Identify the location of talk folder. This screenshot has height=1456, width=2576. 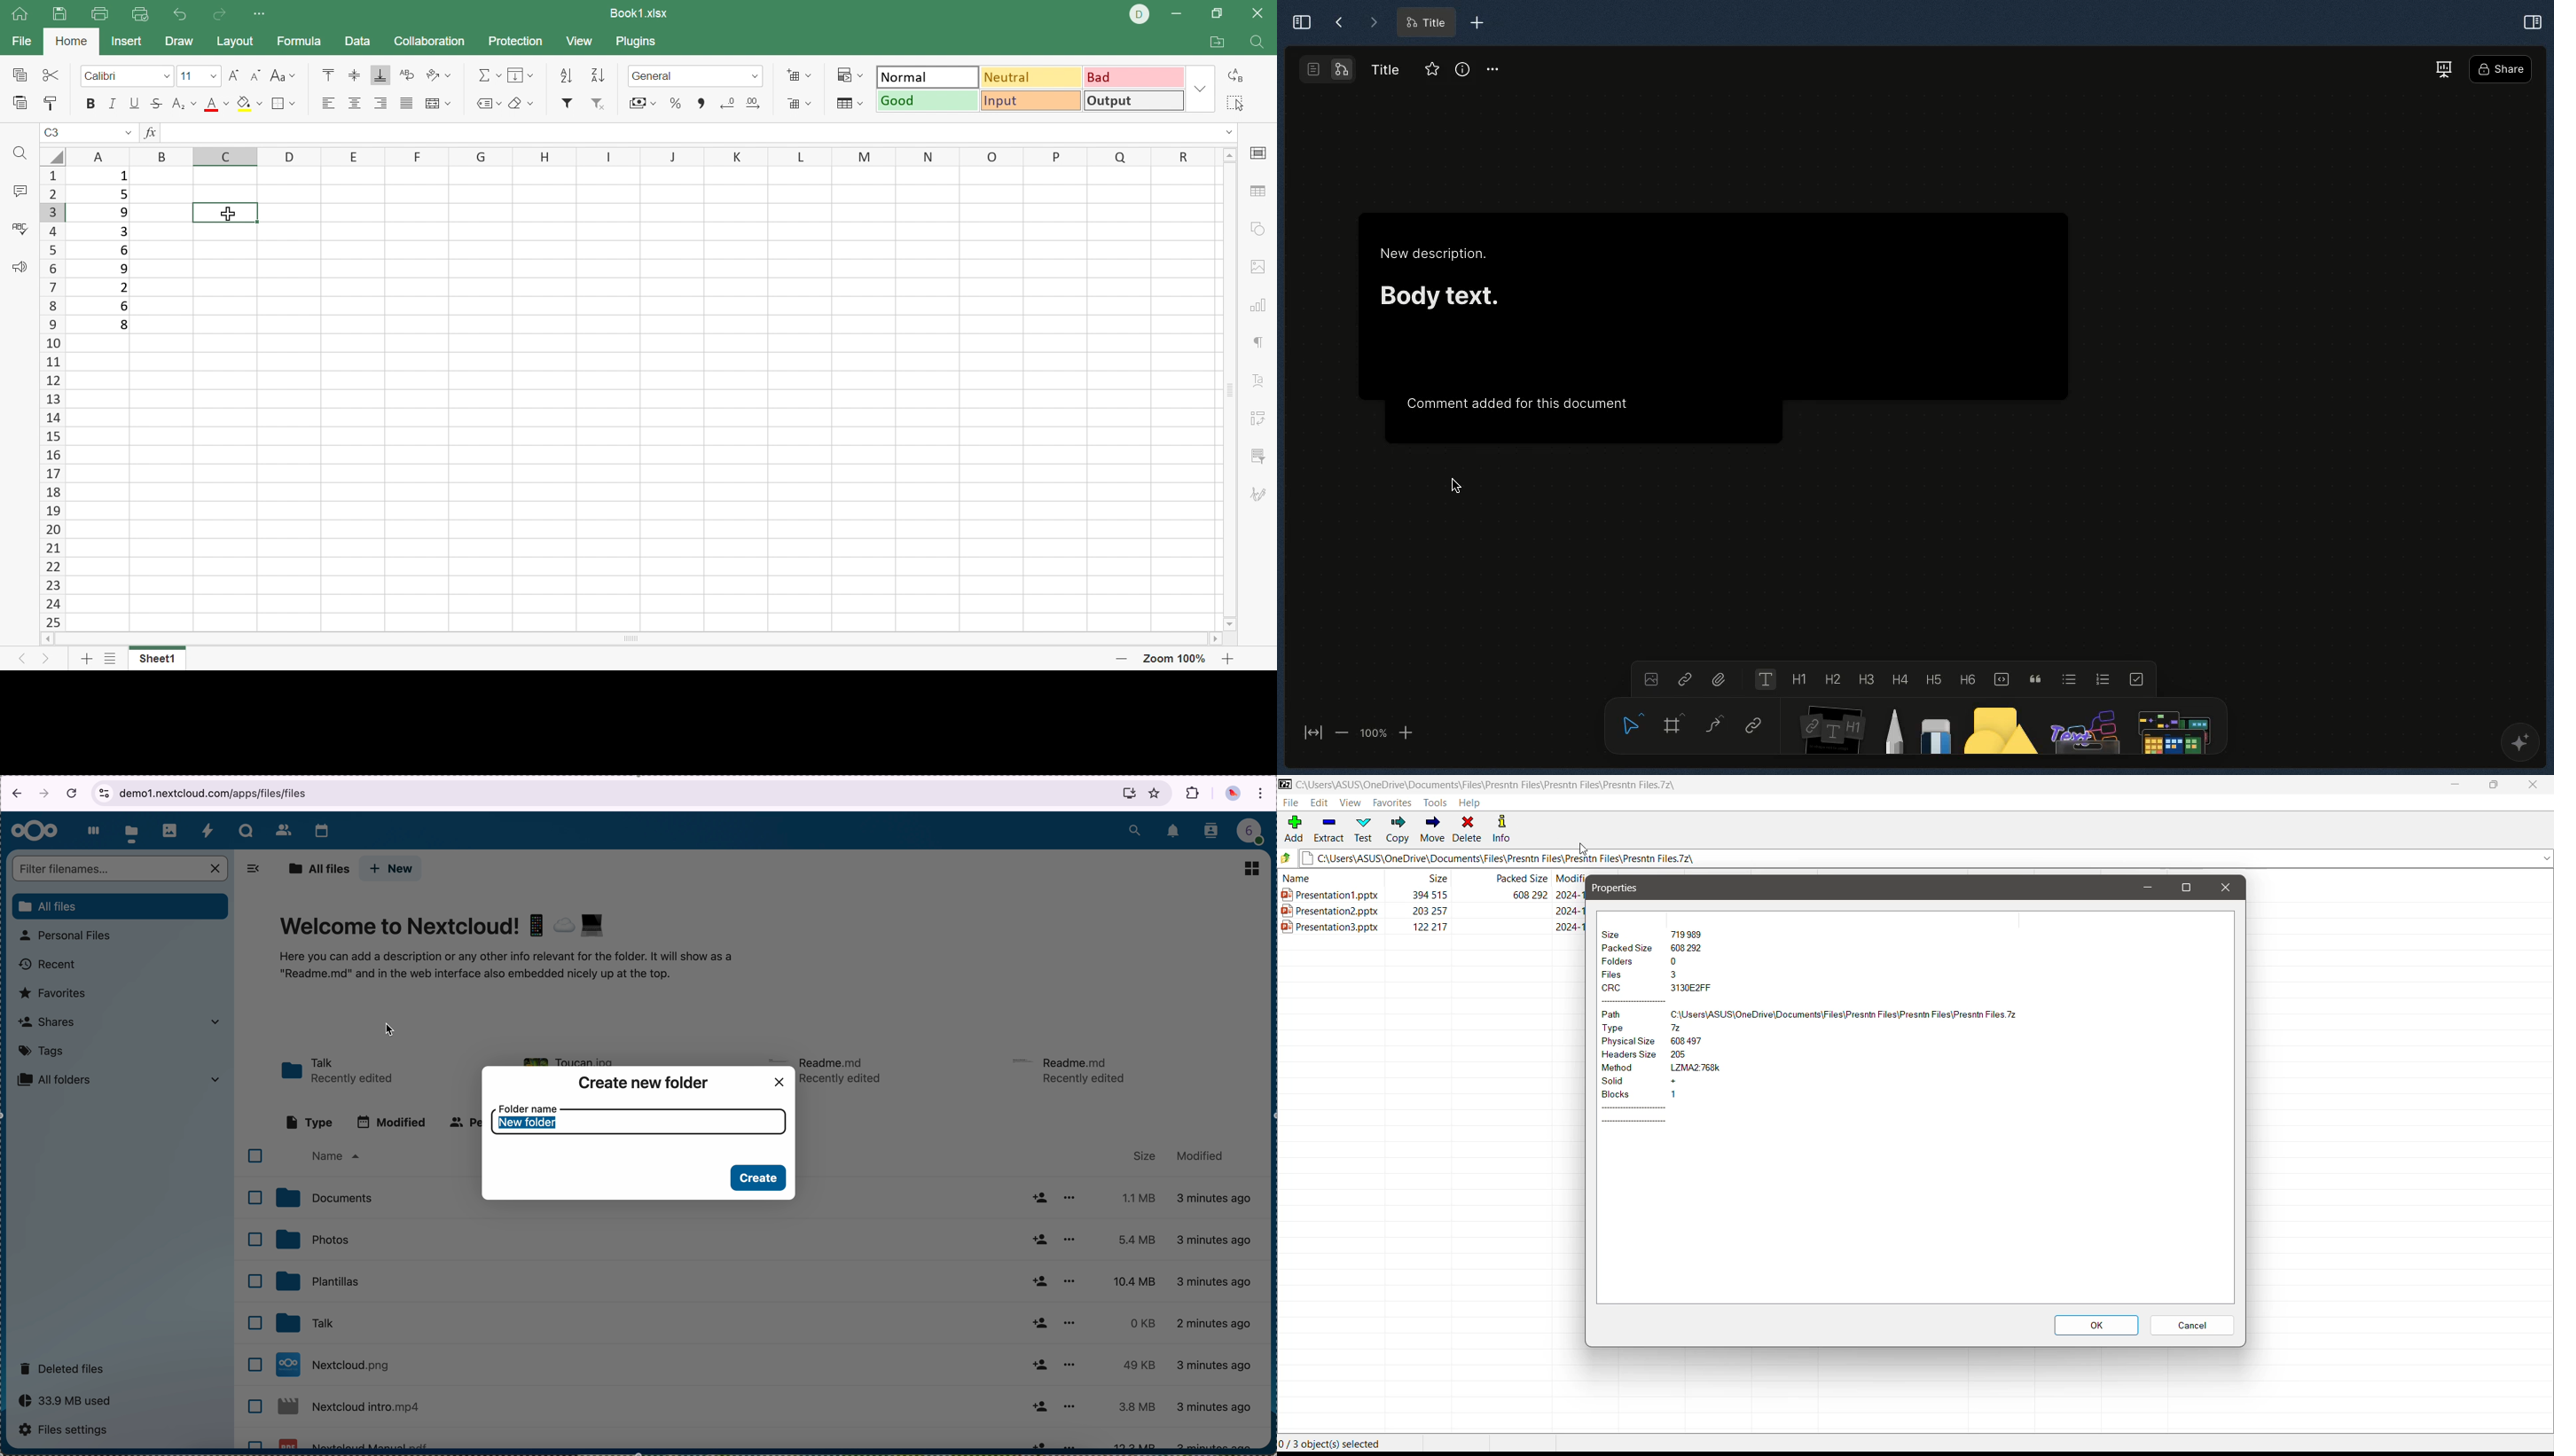
(339, 1072).